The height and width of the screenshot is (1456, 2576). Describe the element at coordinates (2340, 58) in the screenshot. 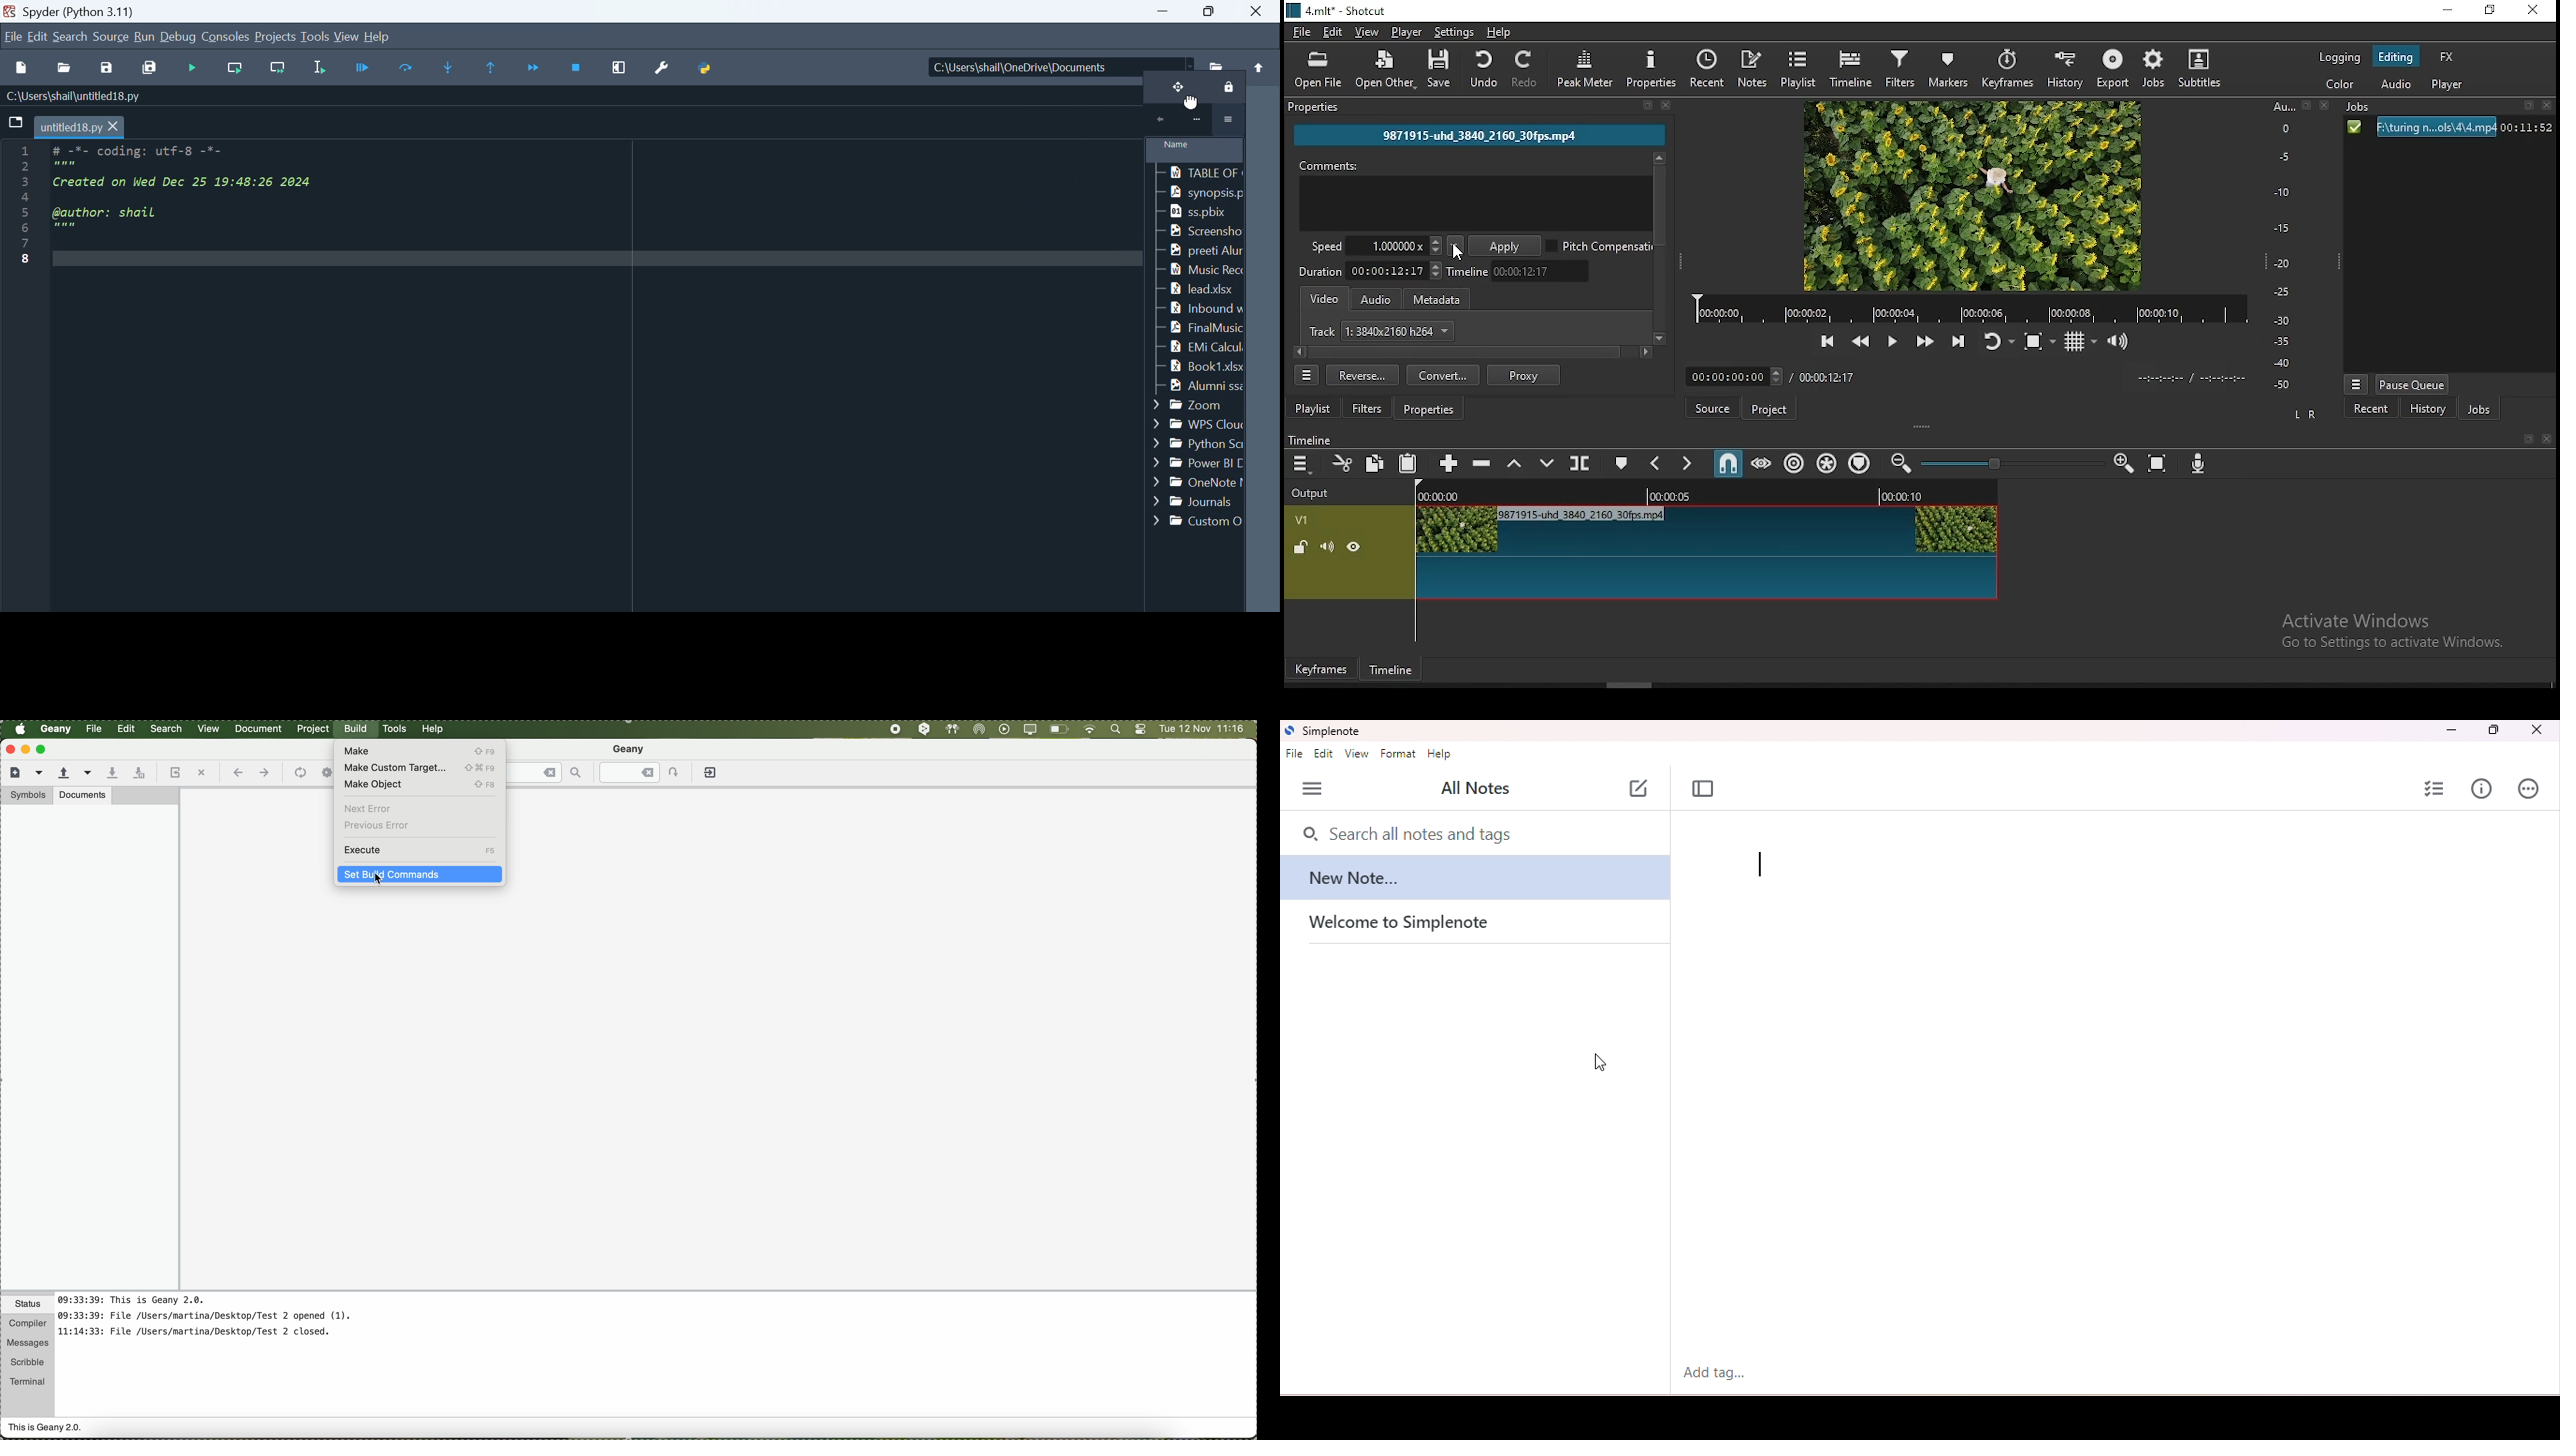

I see `logging` at that location.